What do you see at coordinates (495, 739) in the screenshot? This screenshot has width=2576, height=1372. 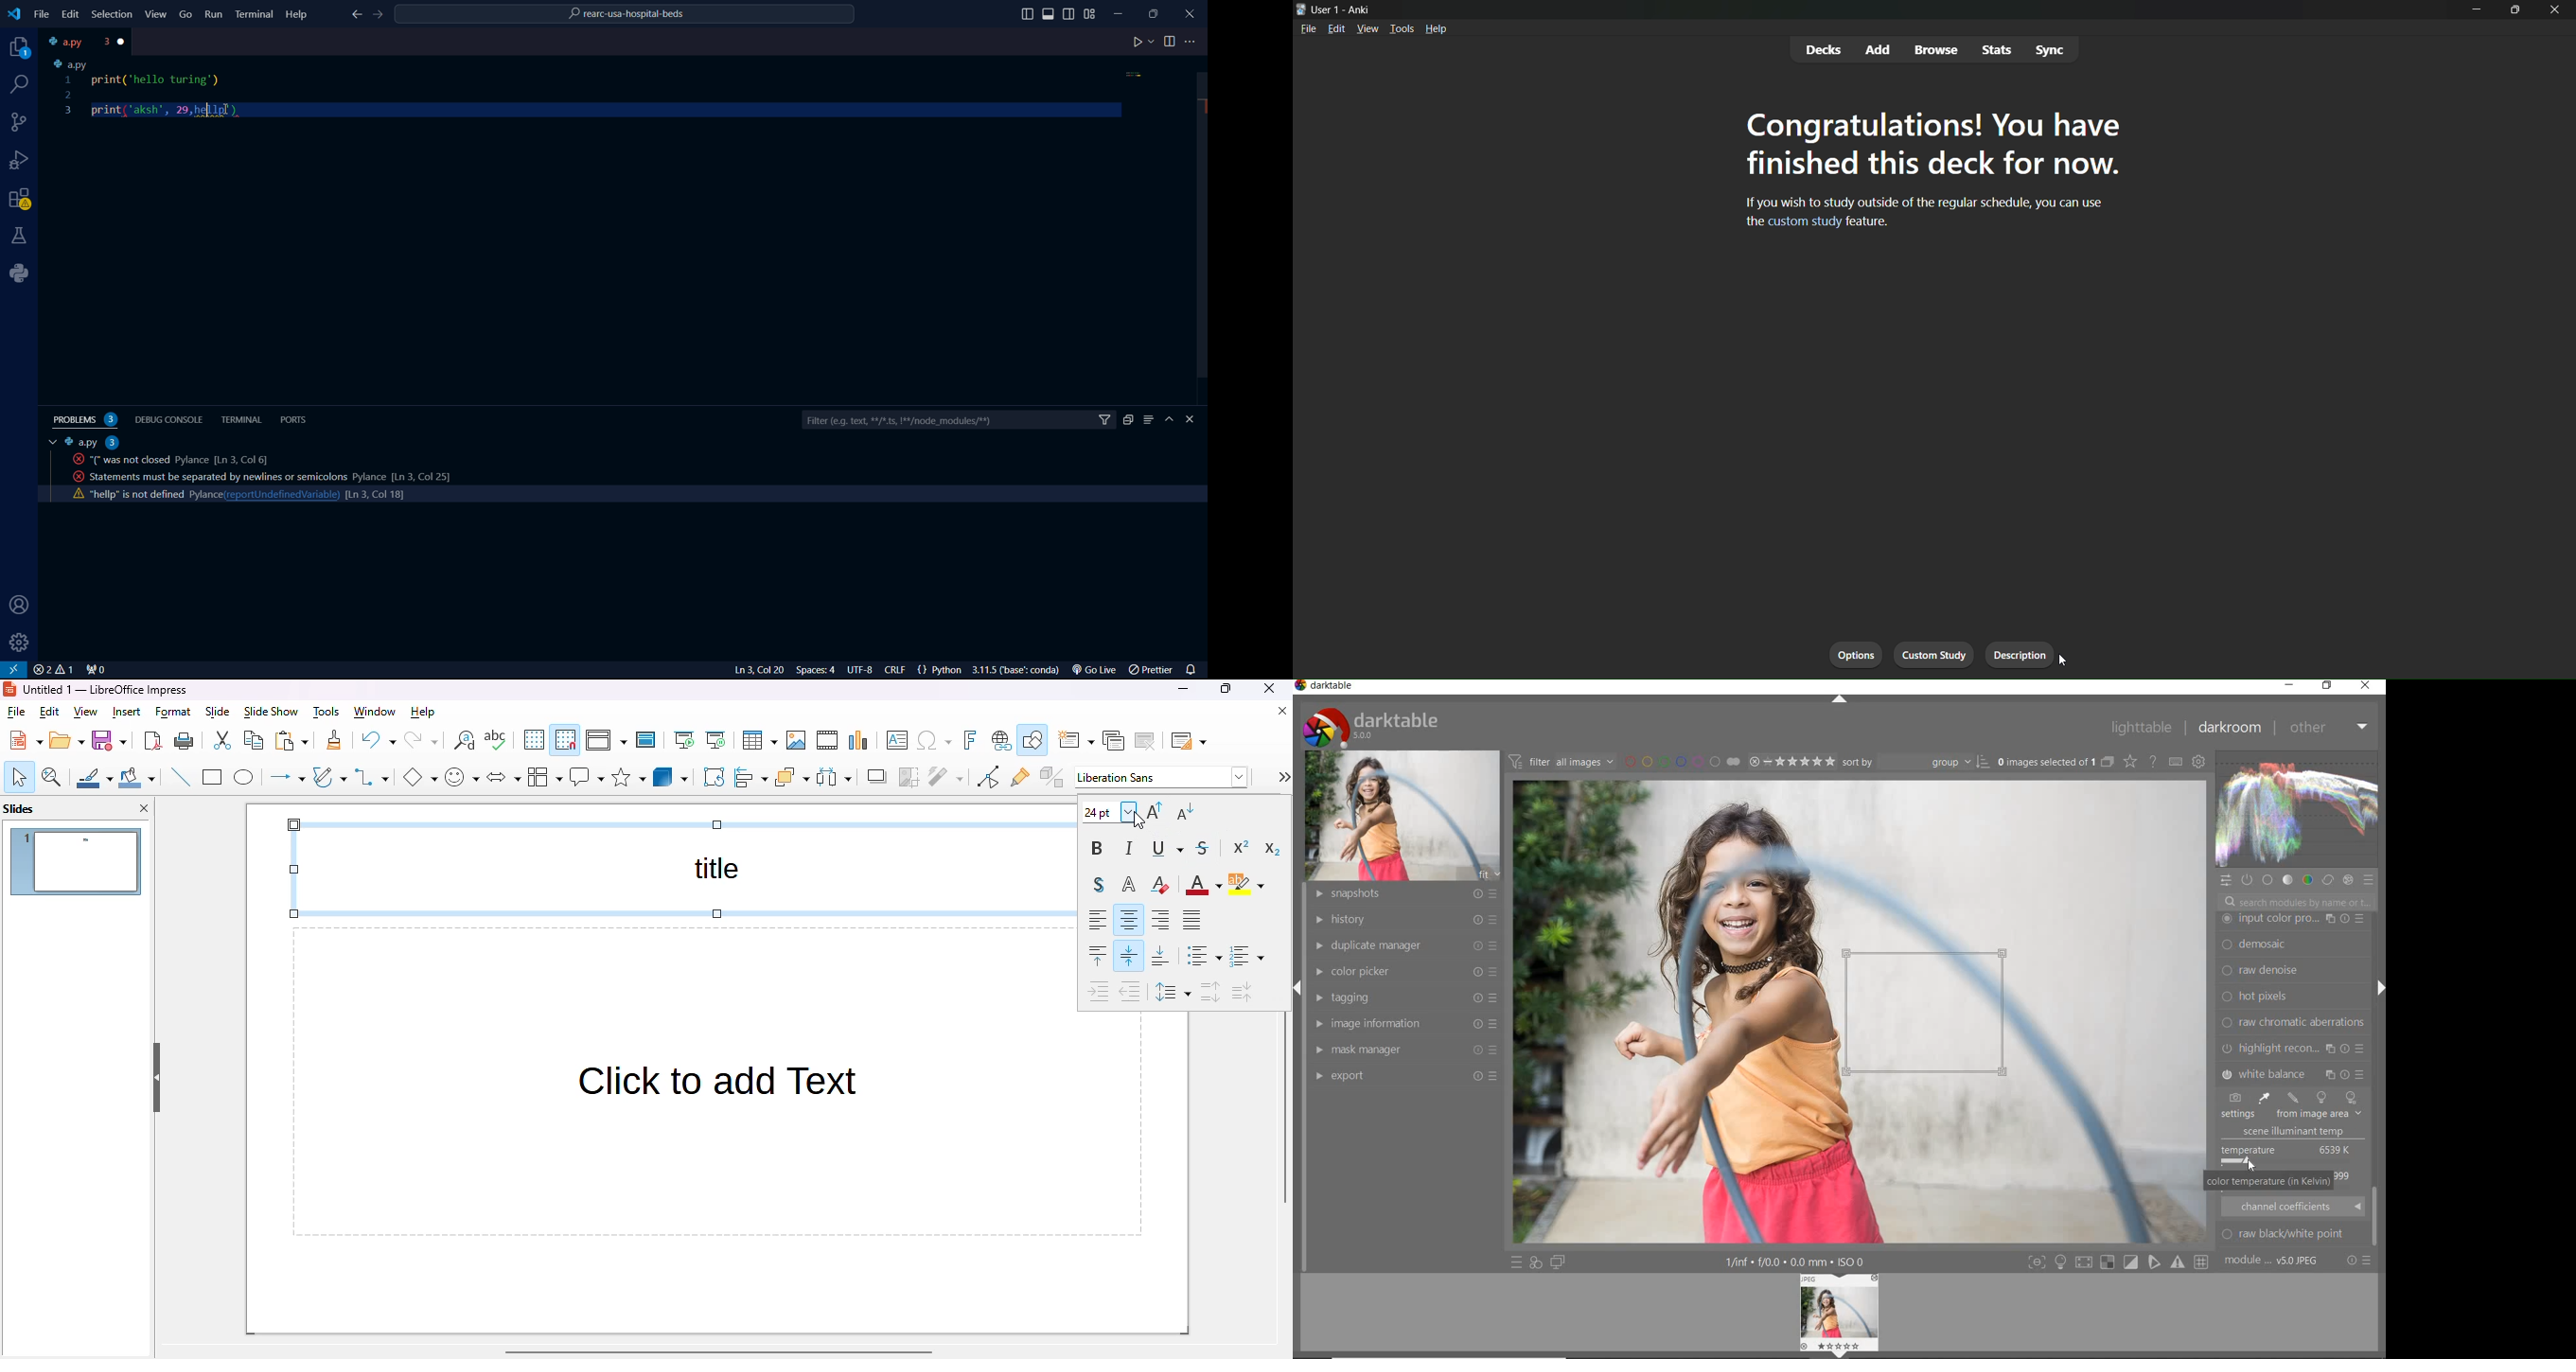 I see `check spelling` at bounding box center [495, 739].